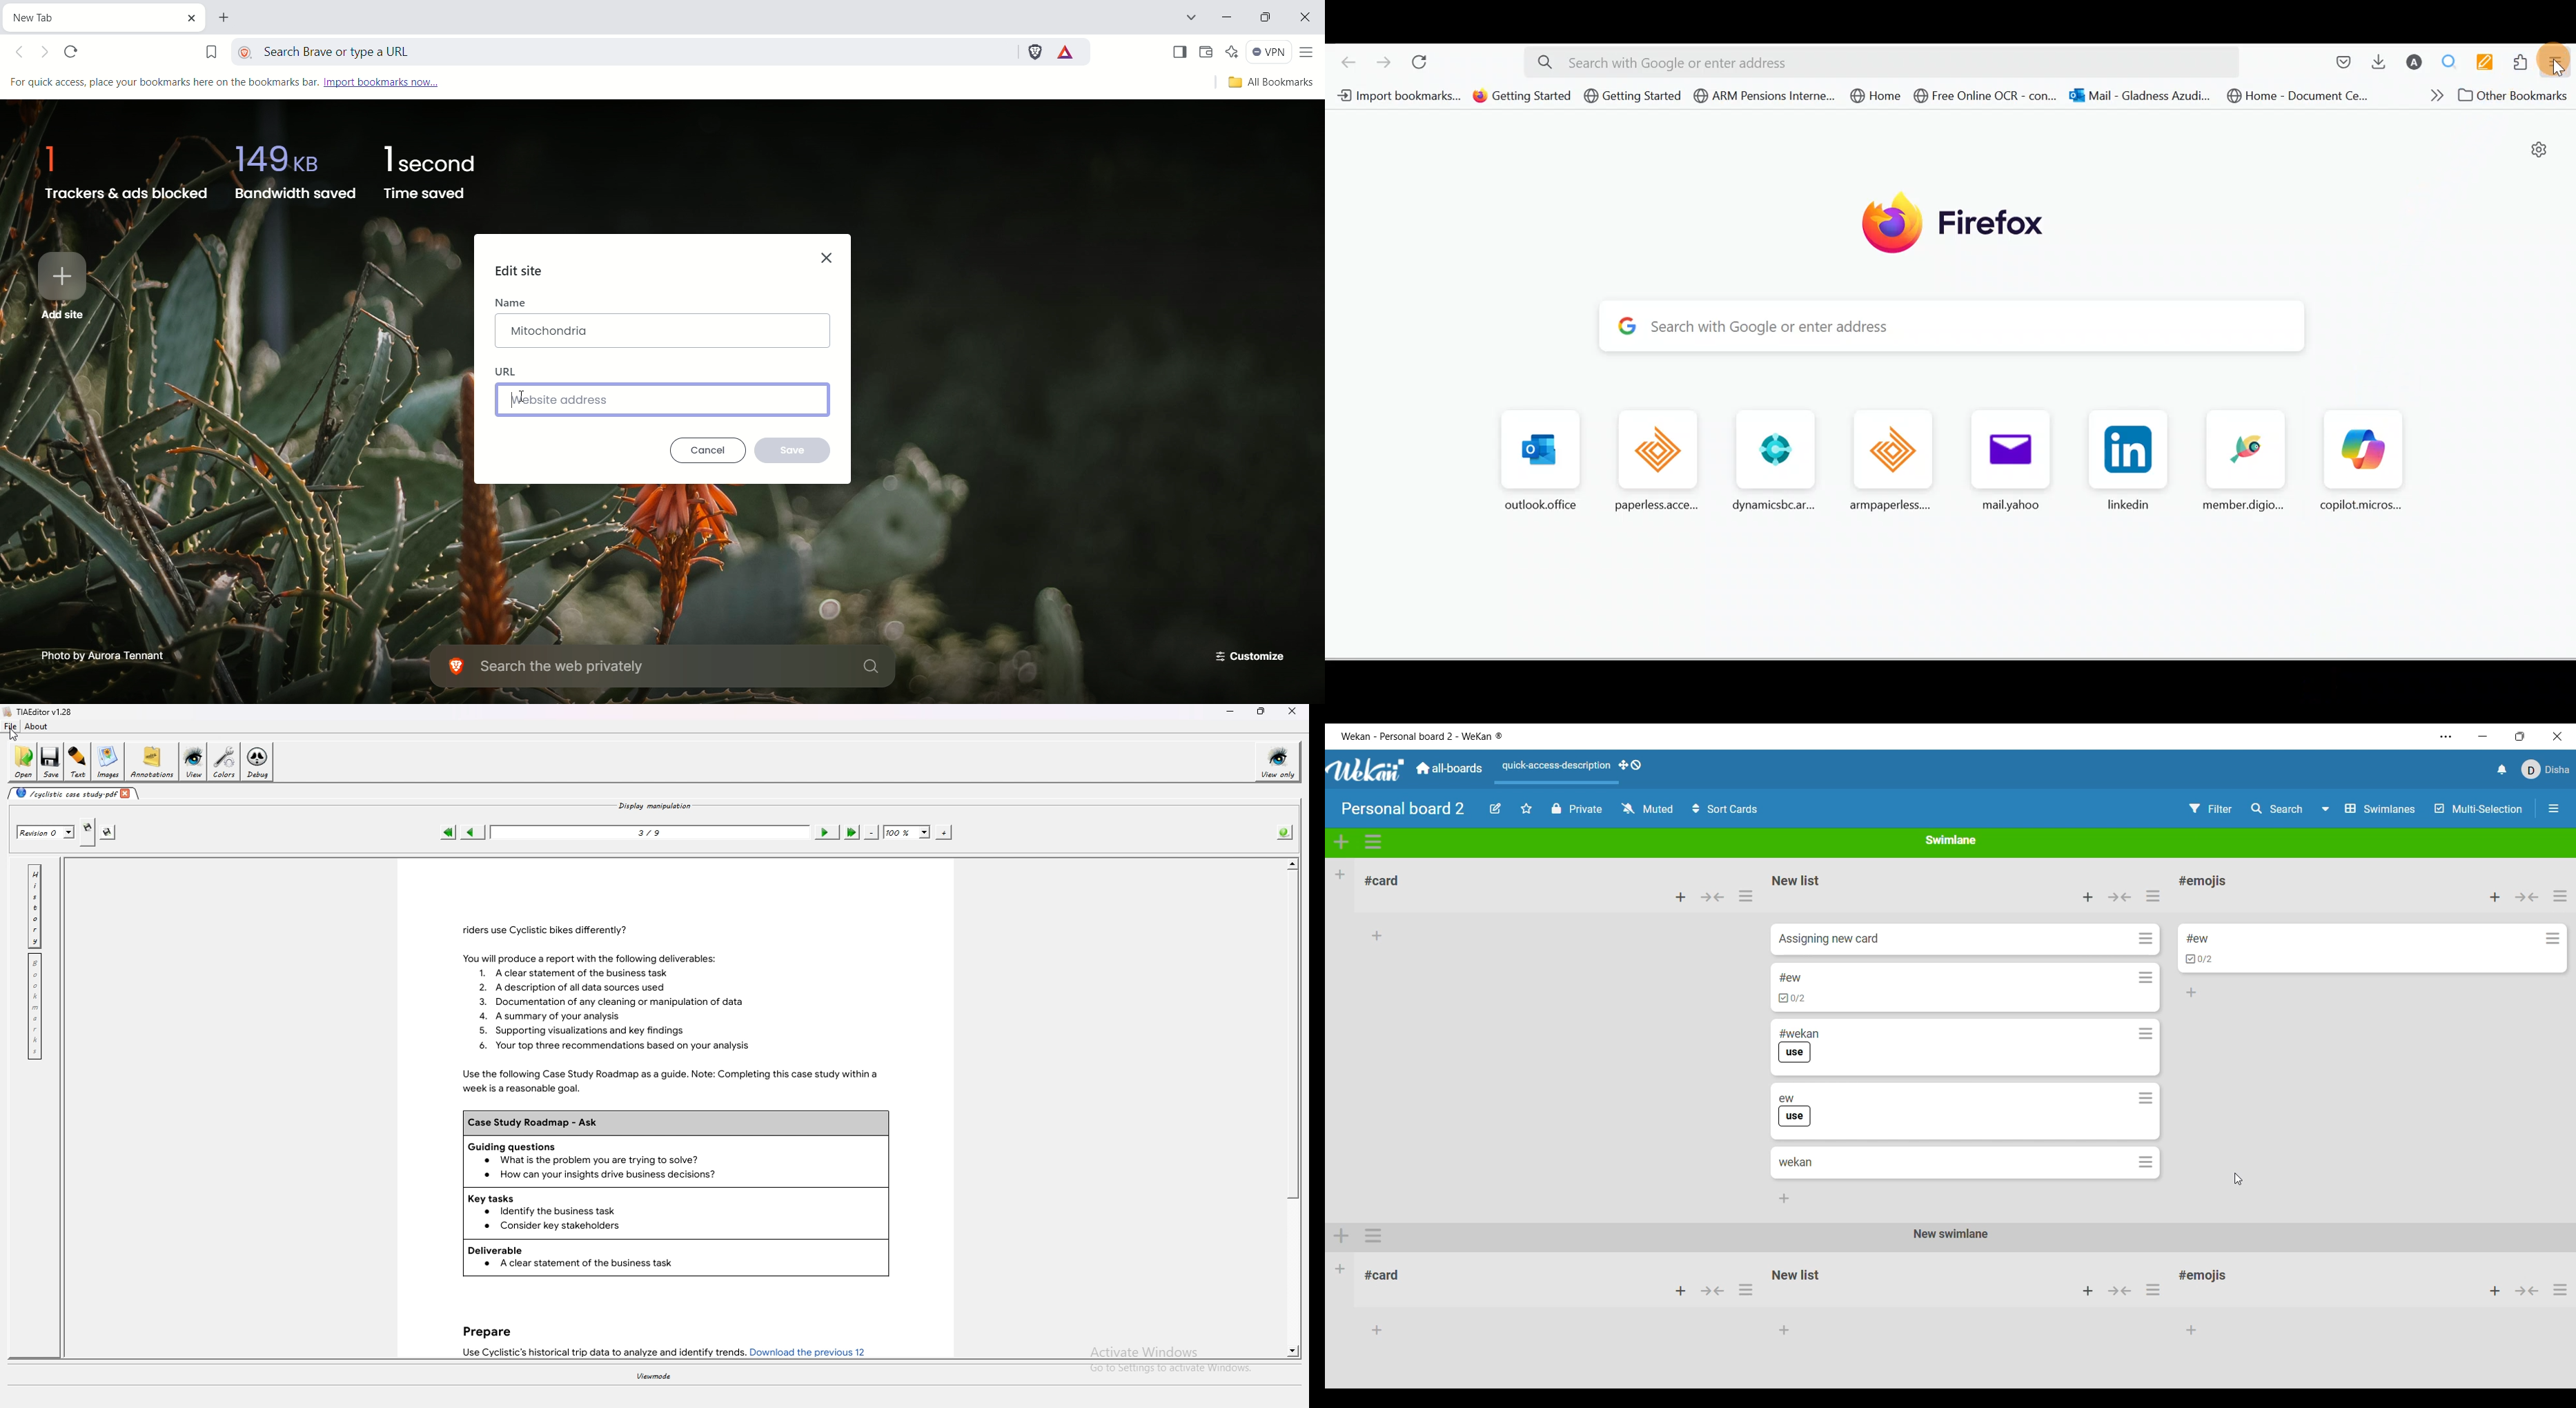 Image resolution: width=2576 pixels, height=1428 pixels. What do you see at coordinates (223, 762) in the screenshot?
I see `colors` at bounding box center [223, 762].